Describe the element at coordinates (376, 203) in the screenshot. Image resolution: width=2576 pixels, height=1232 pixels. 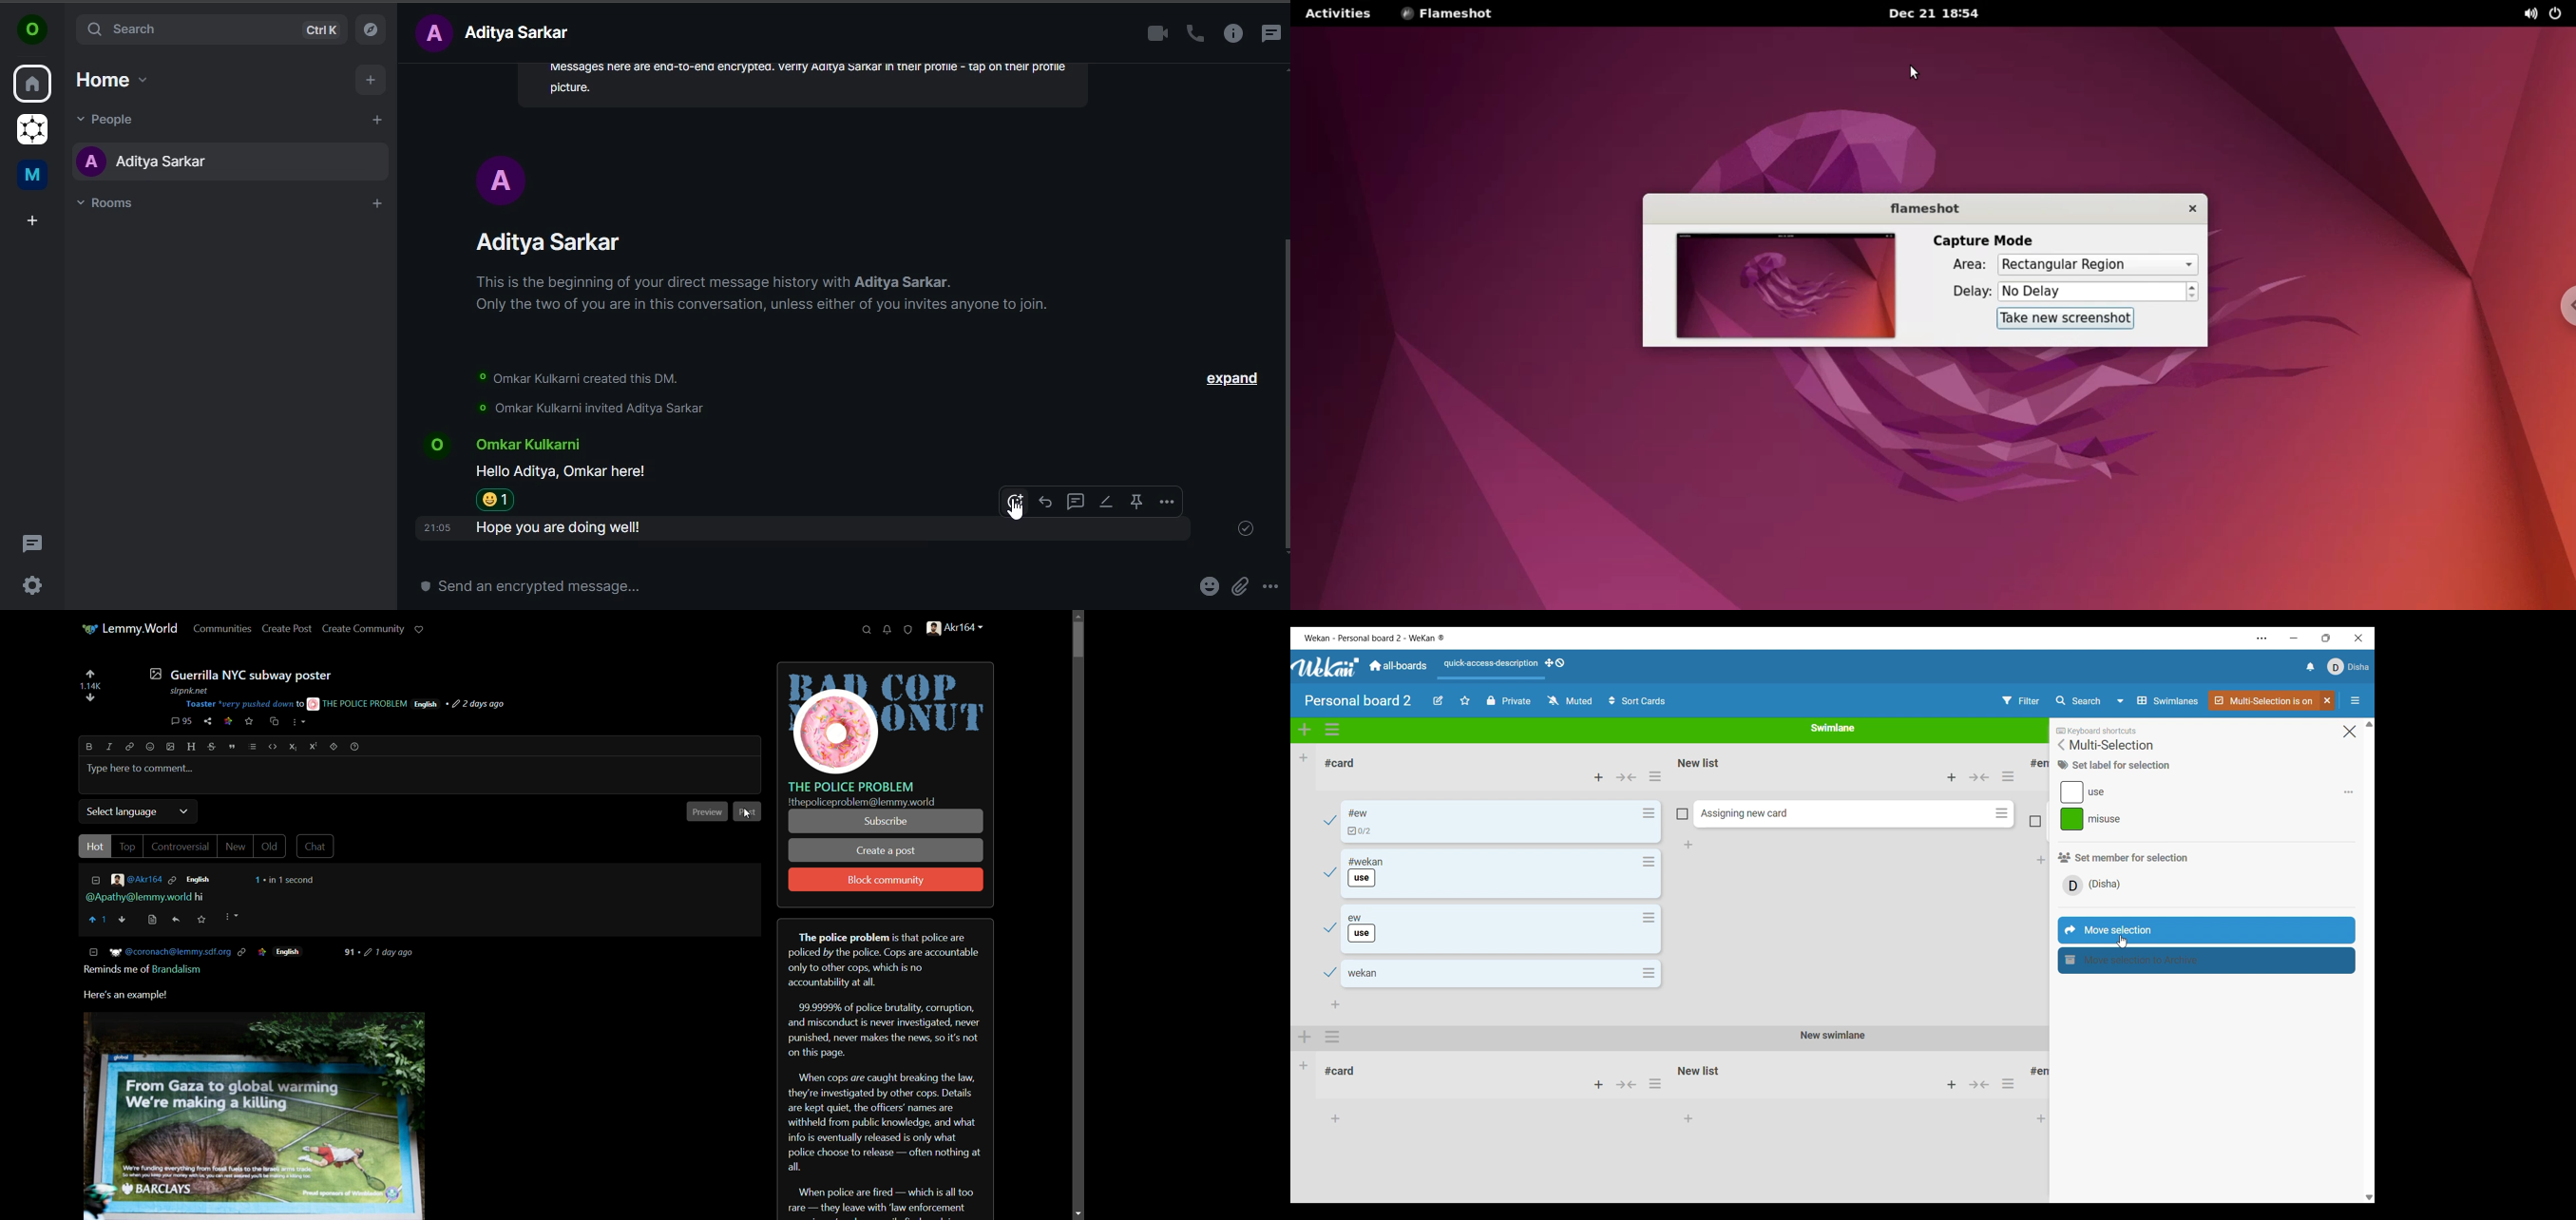
I see `add rooms` at that location.